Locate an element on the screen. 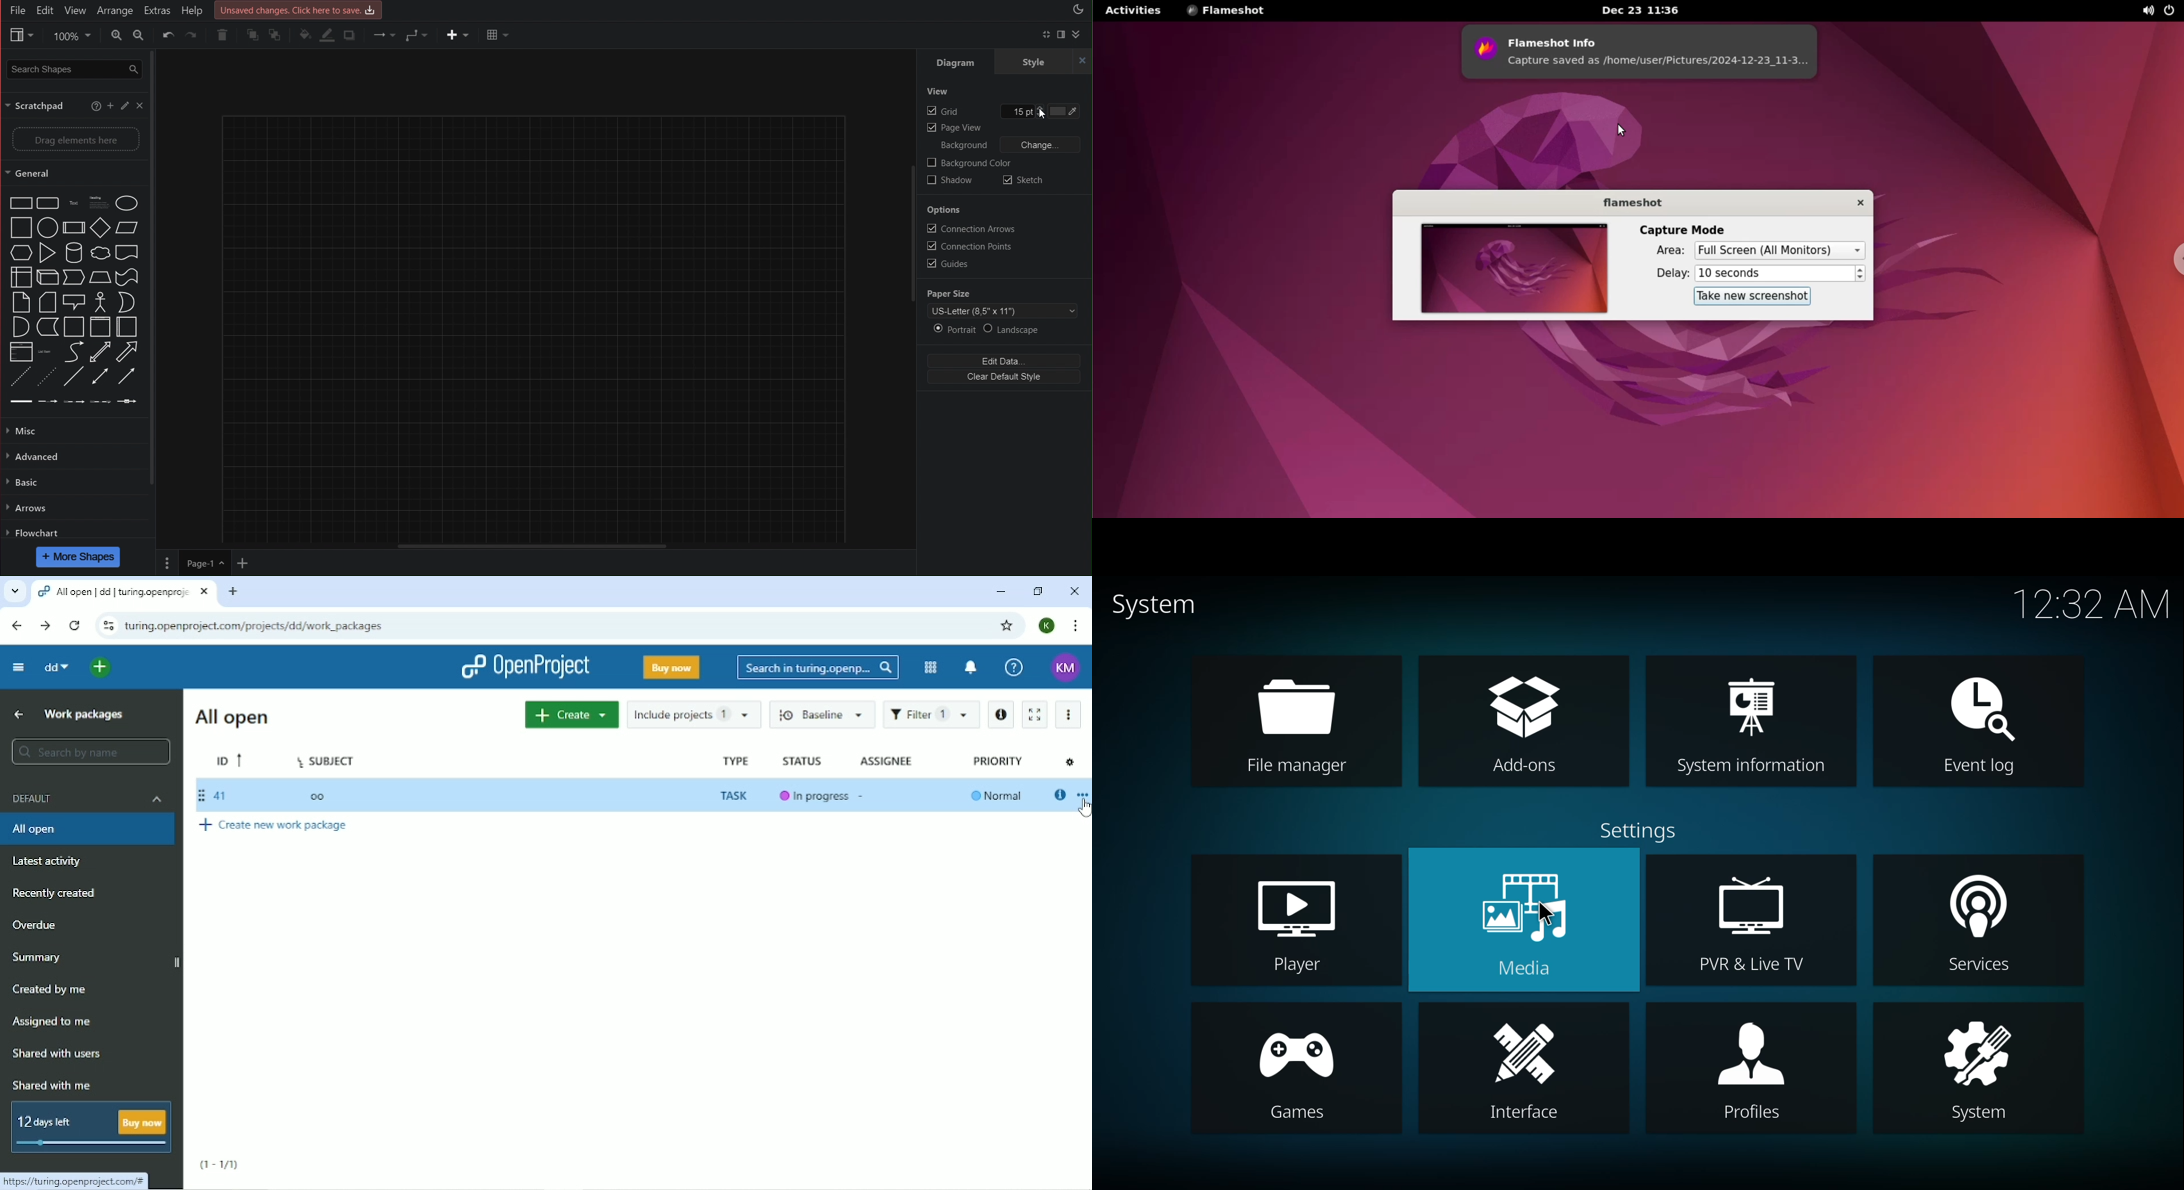  cloud is located at coordinates (99, 252).